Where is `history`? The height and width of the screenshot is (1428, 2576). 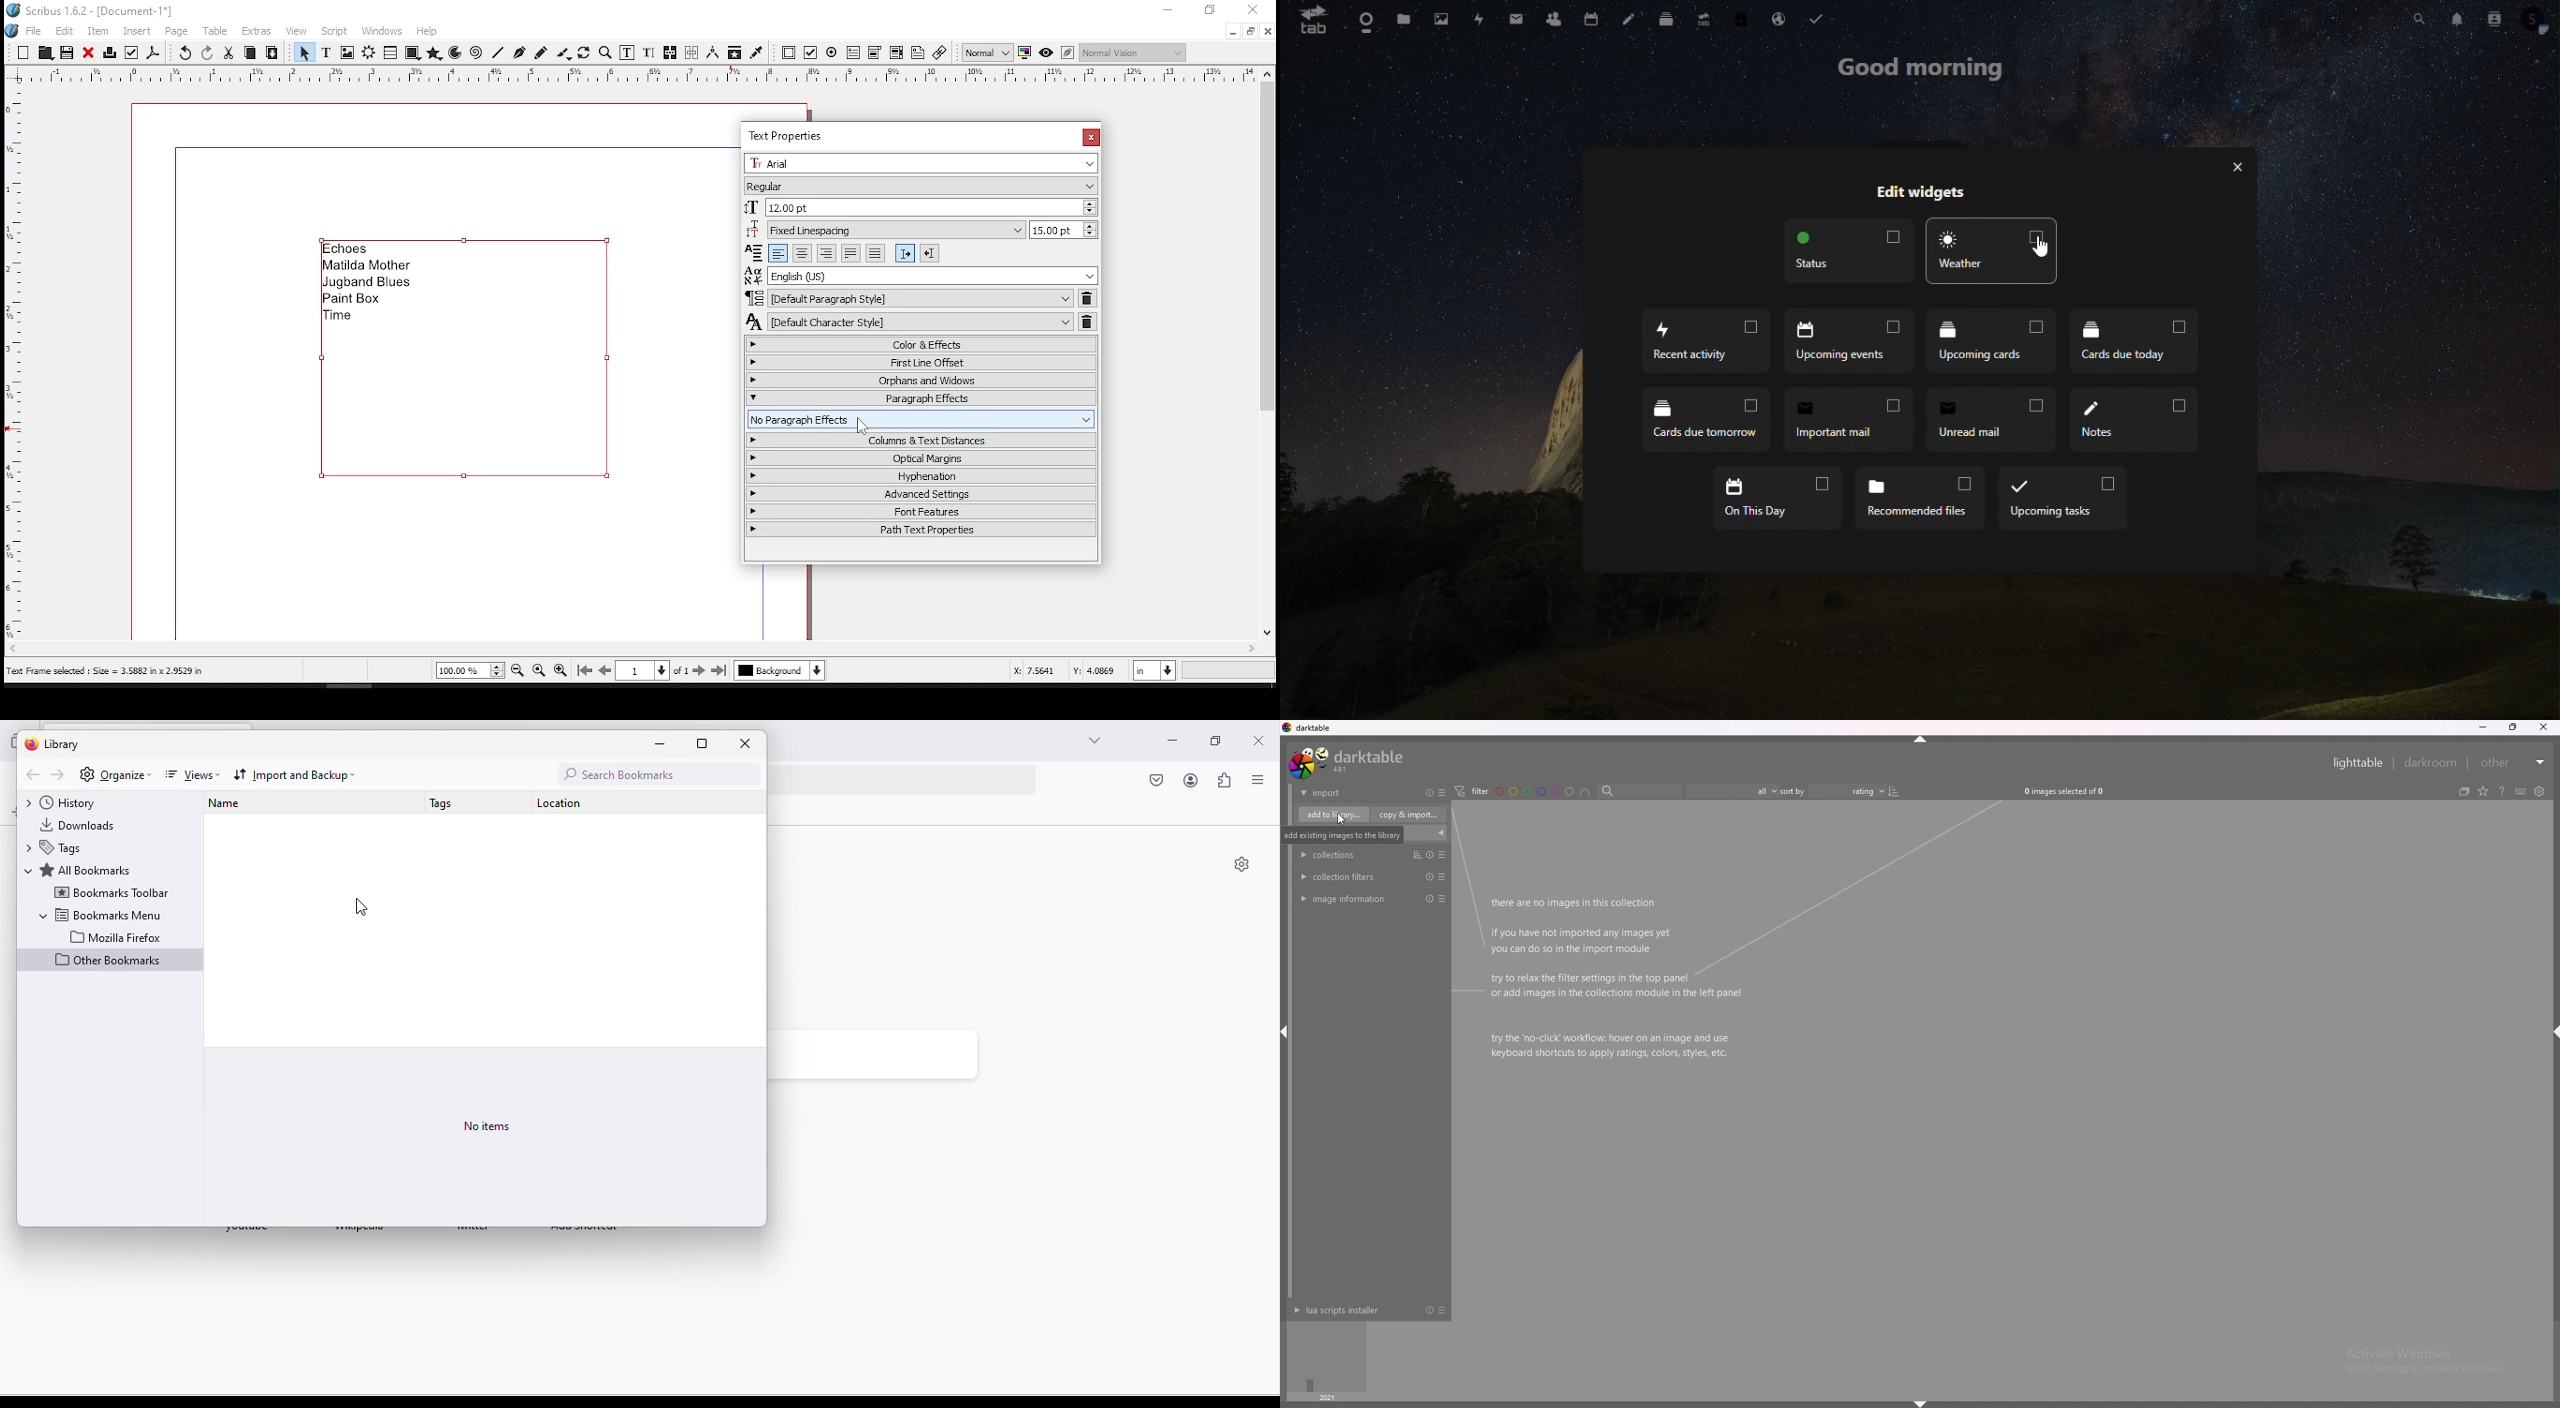 history is located at coordinates (75, 802).